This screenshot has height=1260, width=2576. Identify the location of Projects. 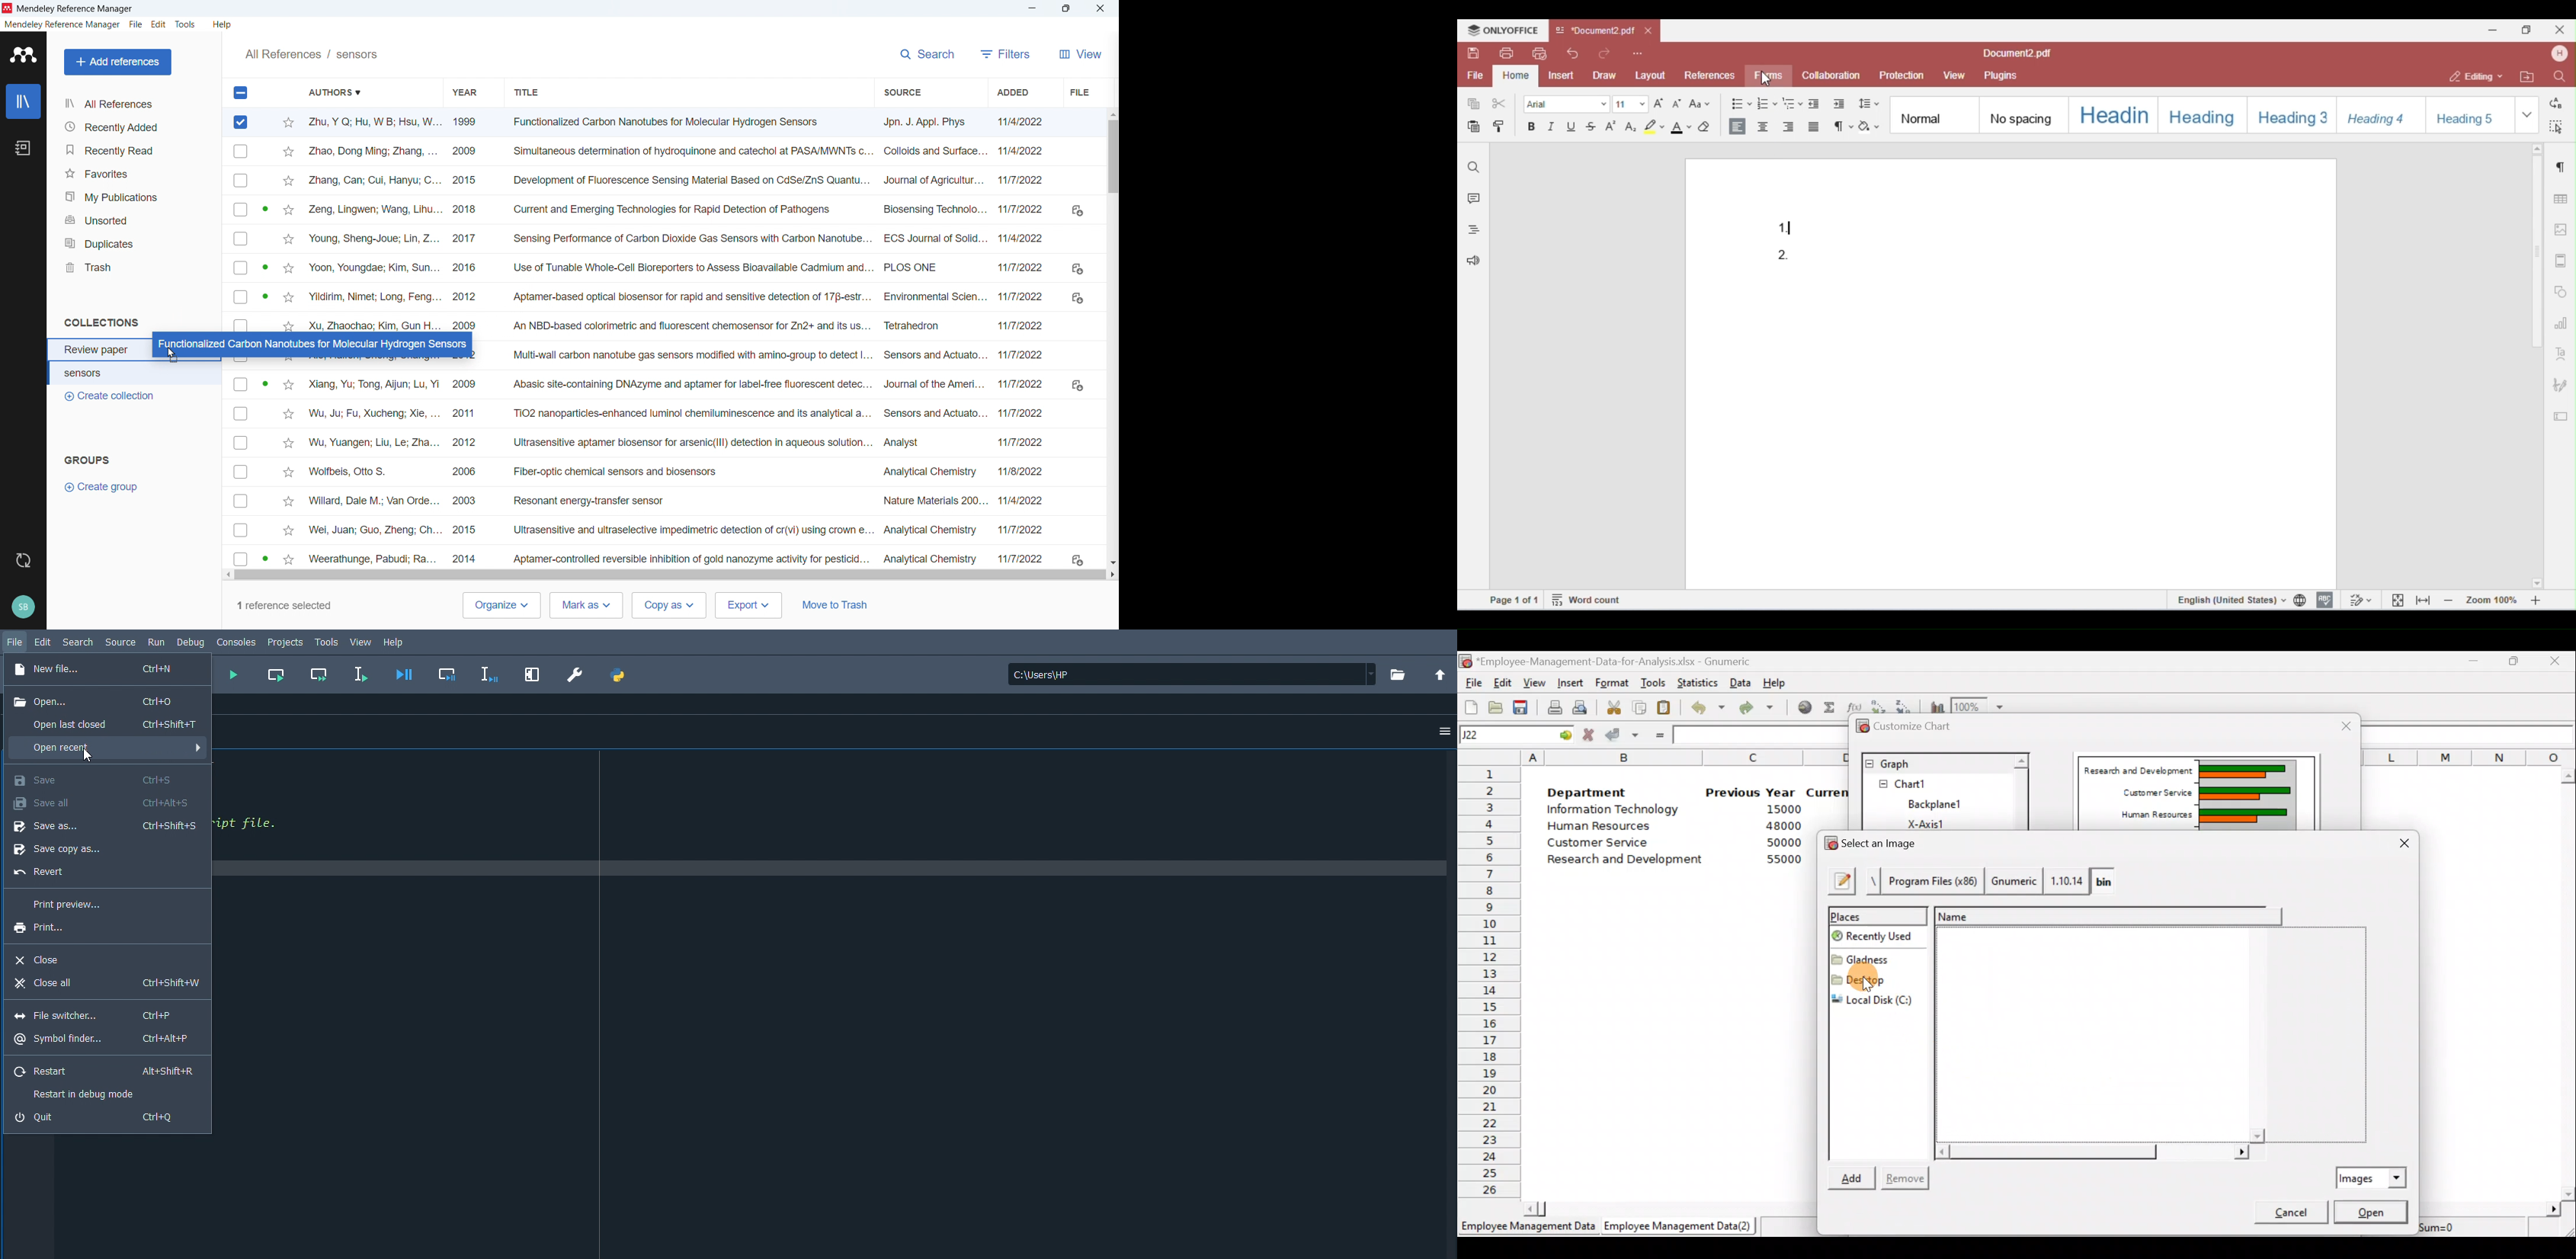
(287, 642).